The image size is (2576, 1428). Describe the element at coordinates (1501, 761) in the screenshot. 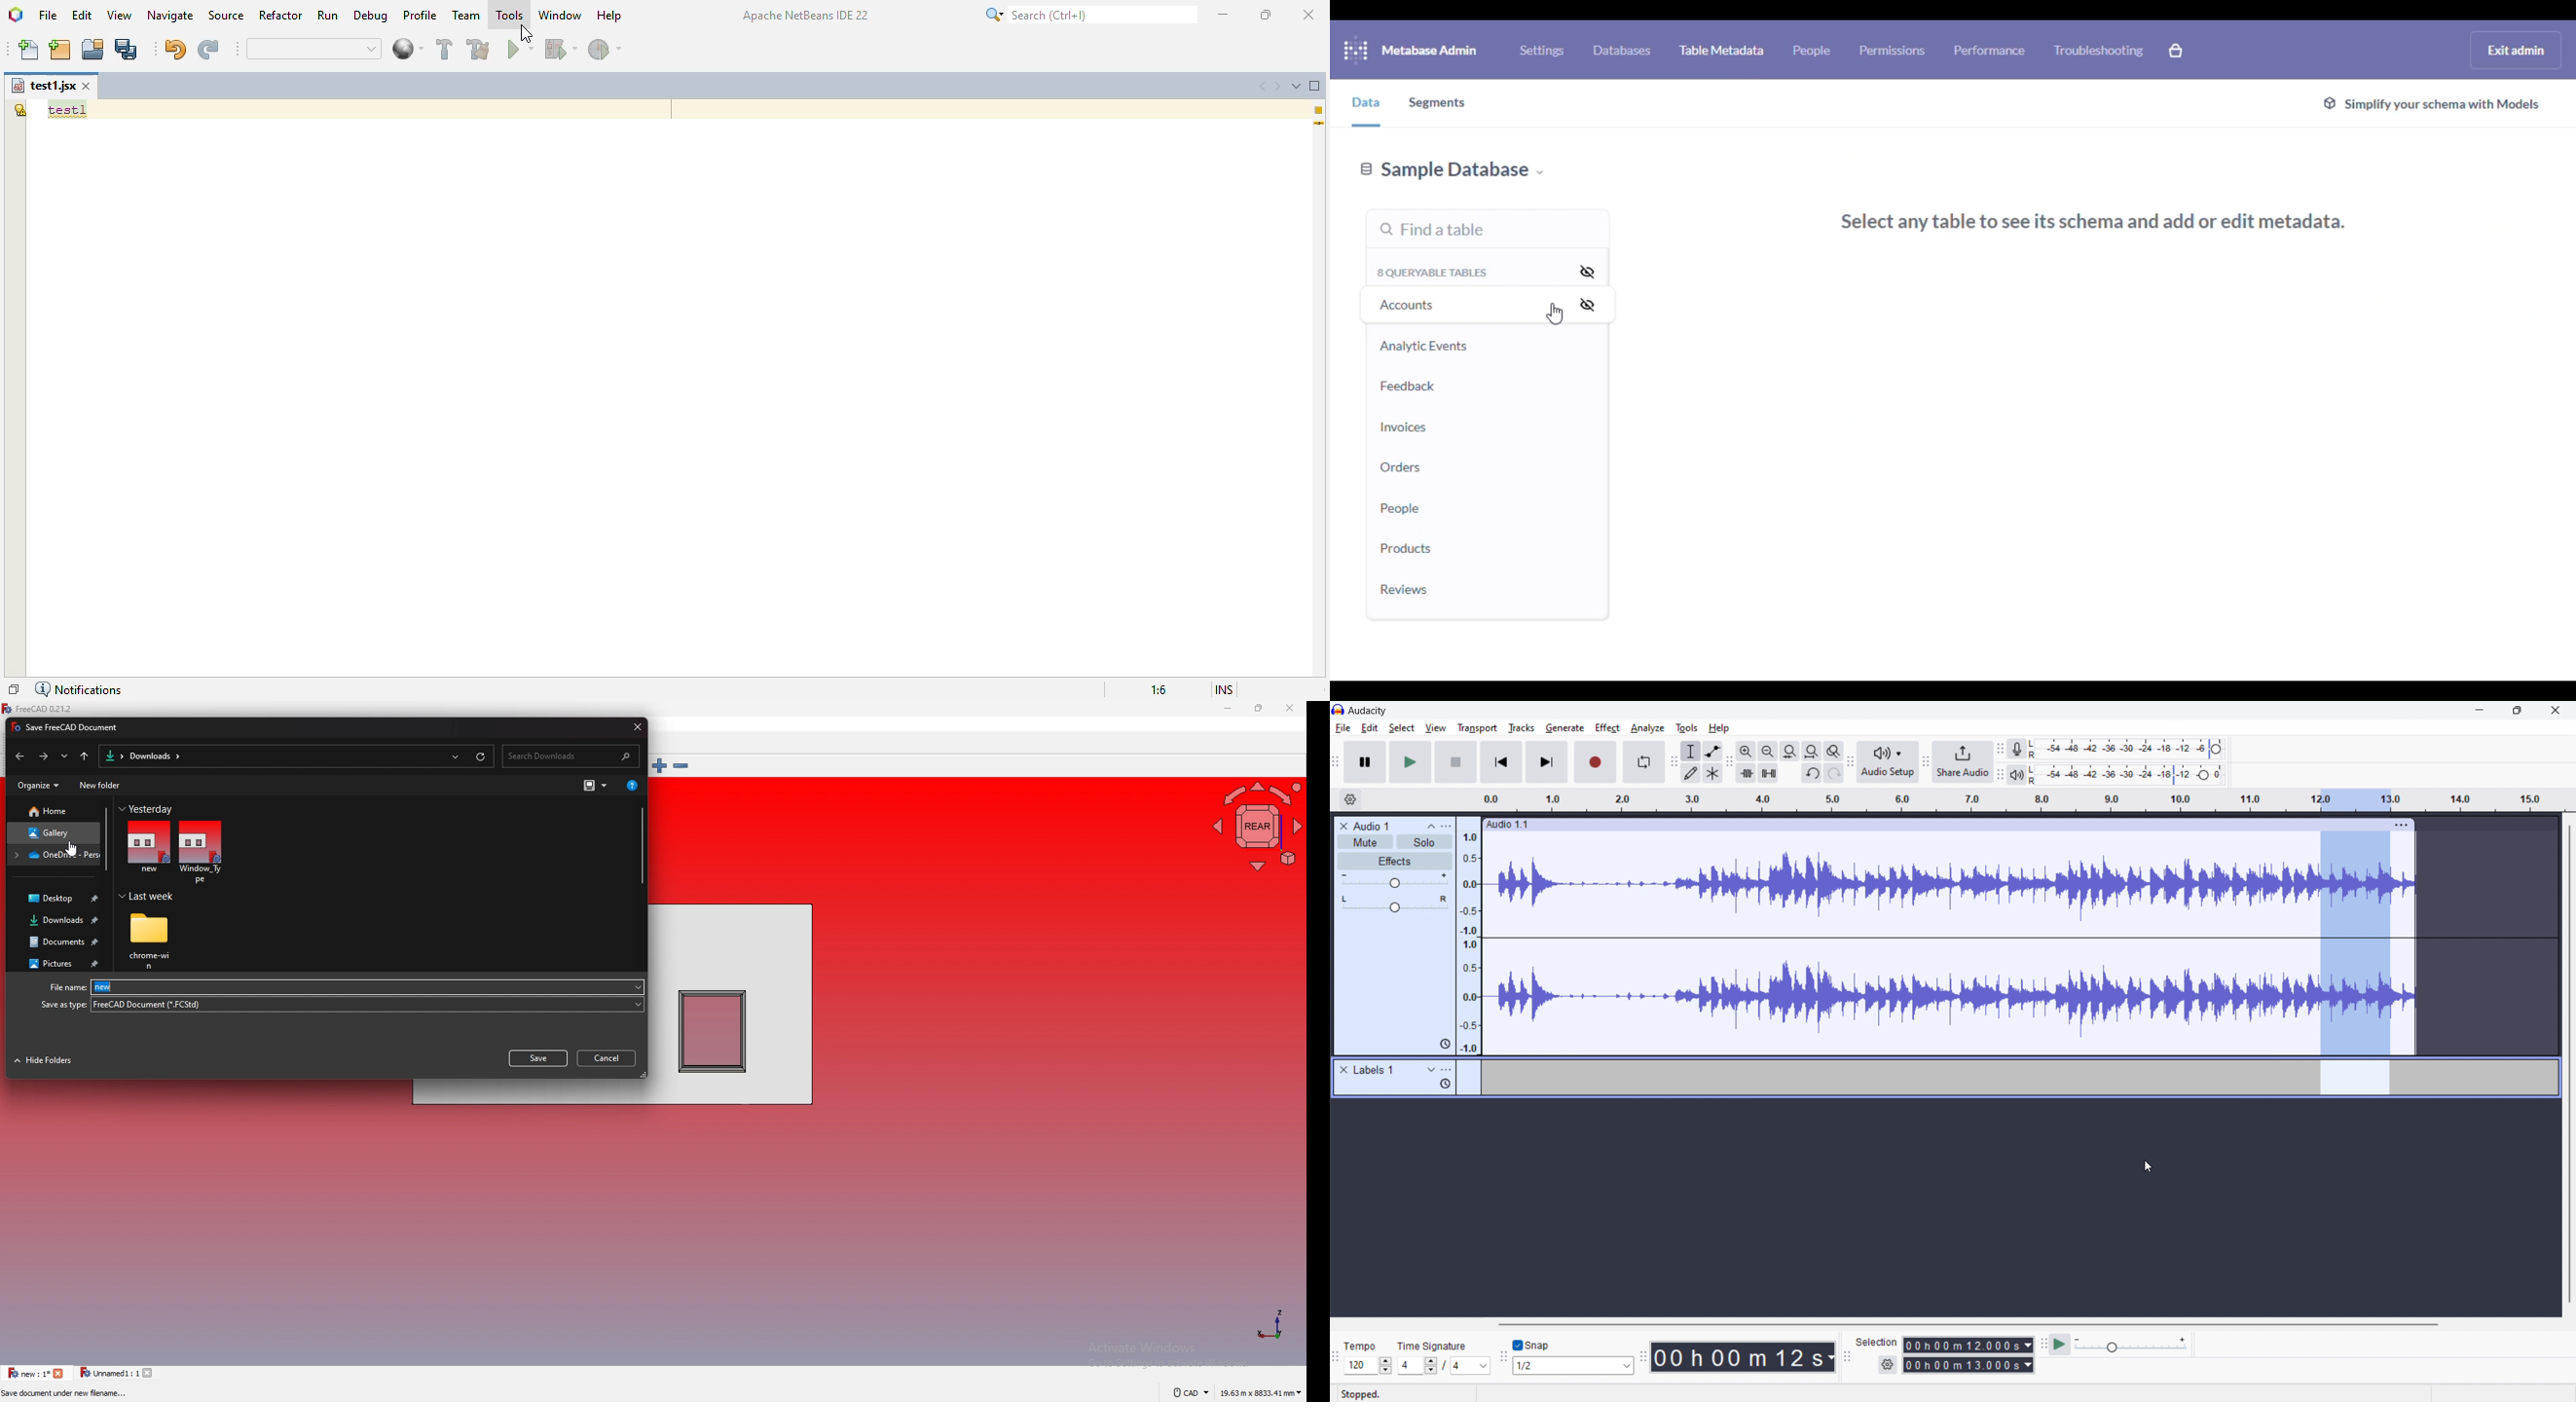

I see `skip to start` at that location.